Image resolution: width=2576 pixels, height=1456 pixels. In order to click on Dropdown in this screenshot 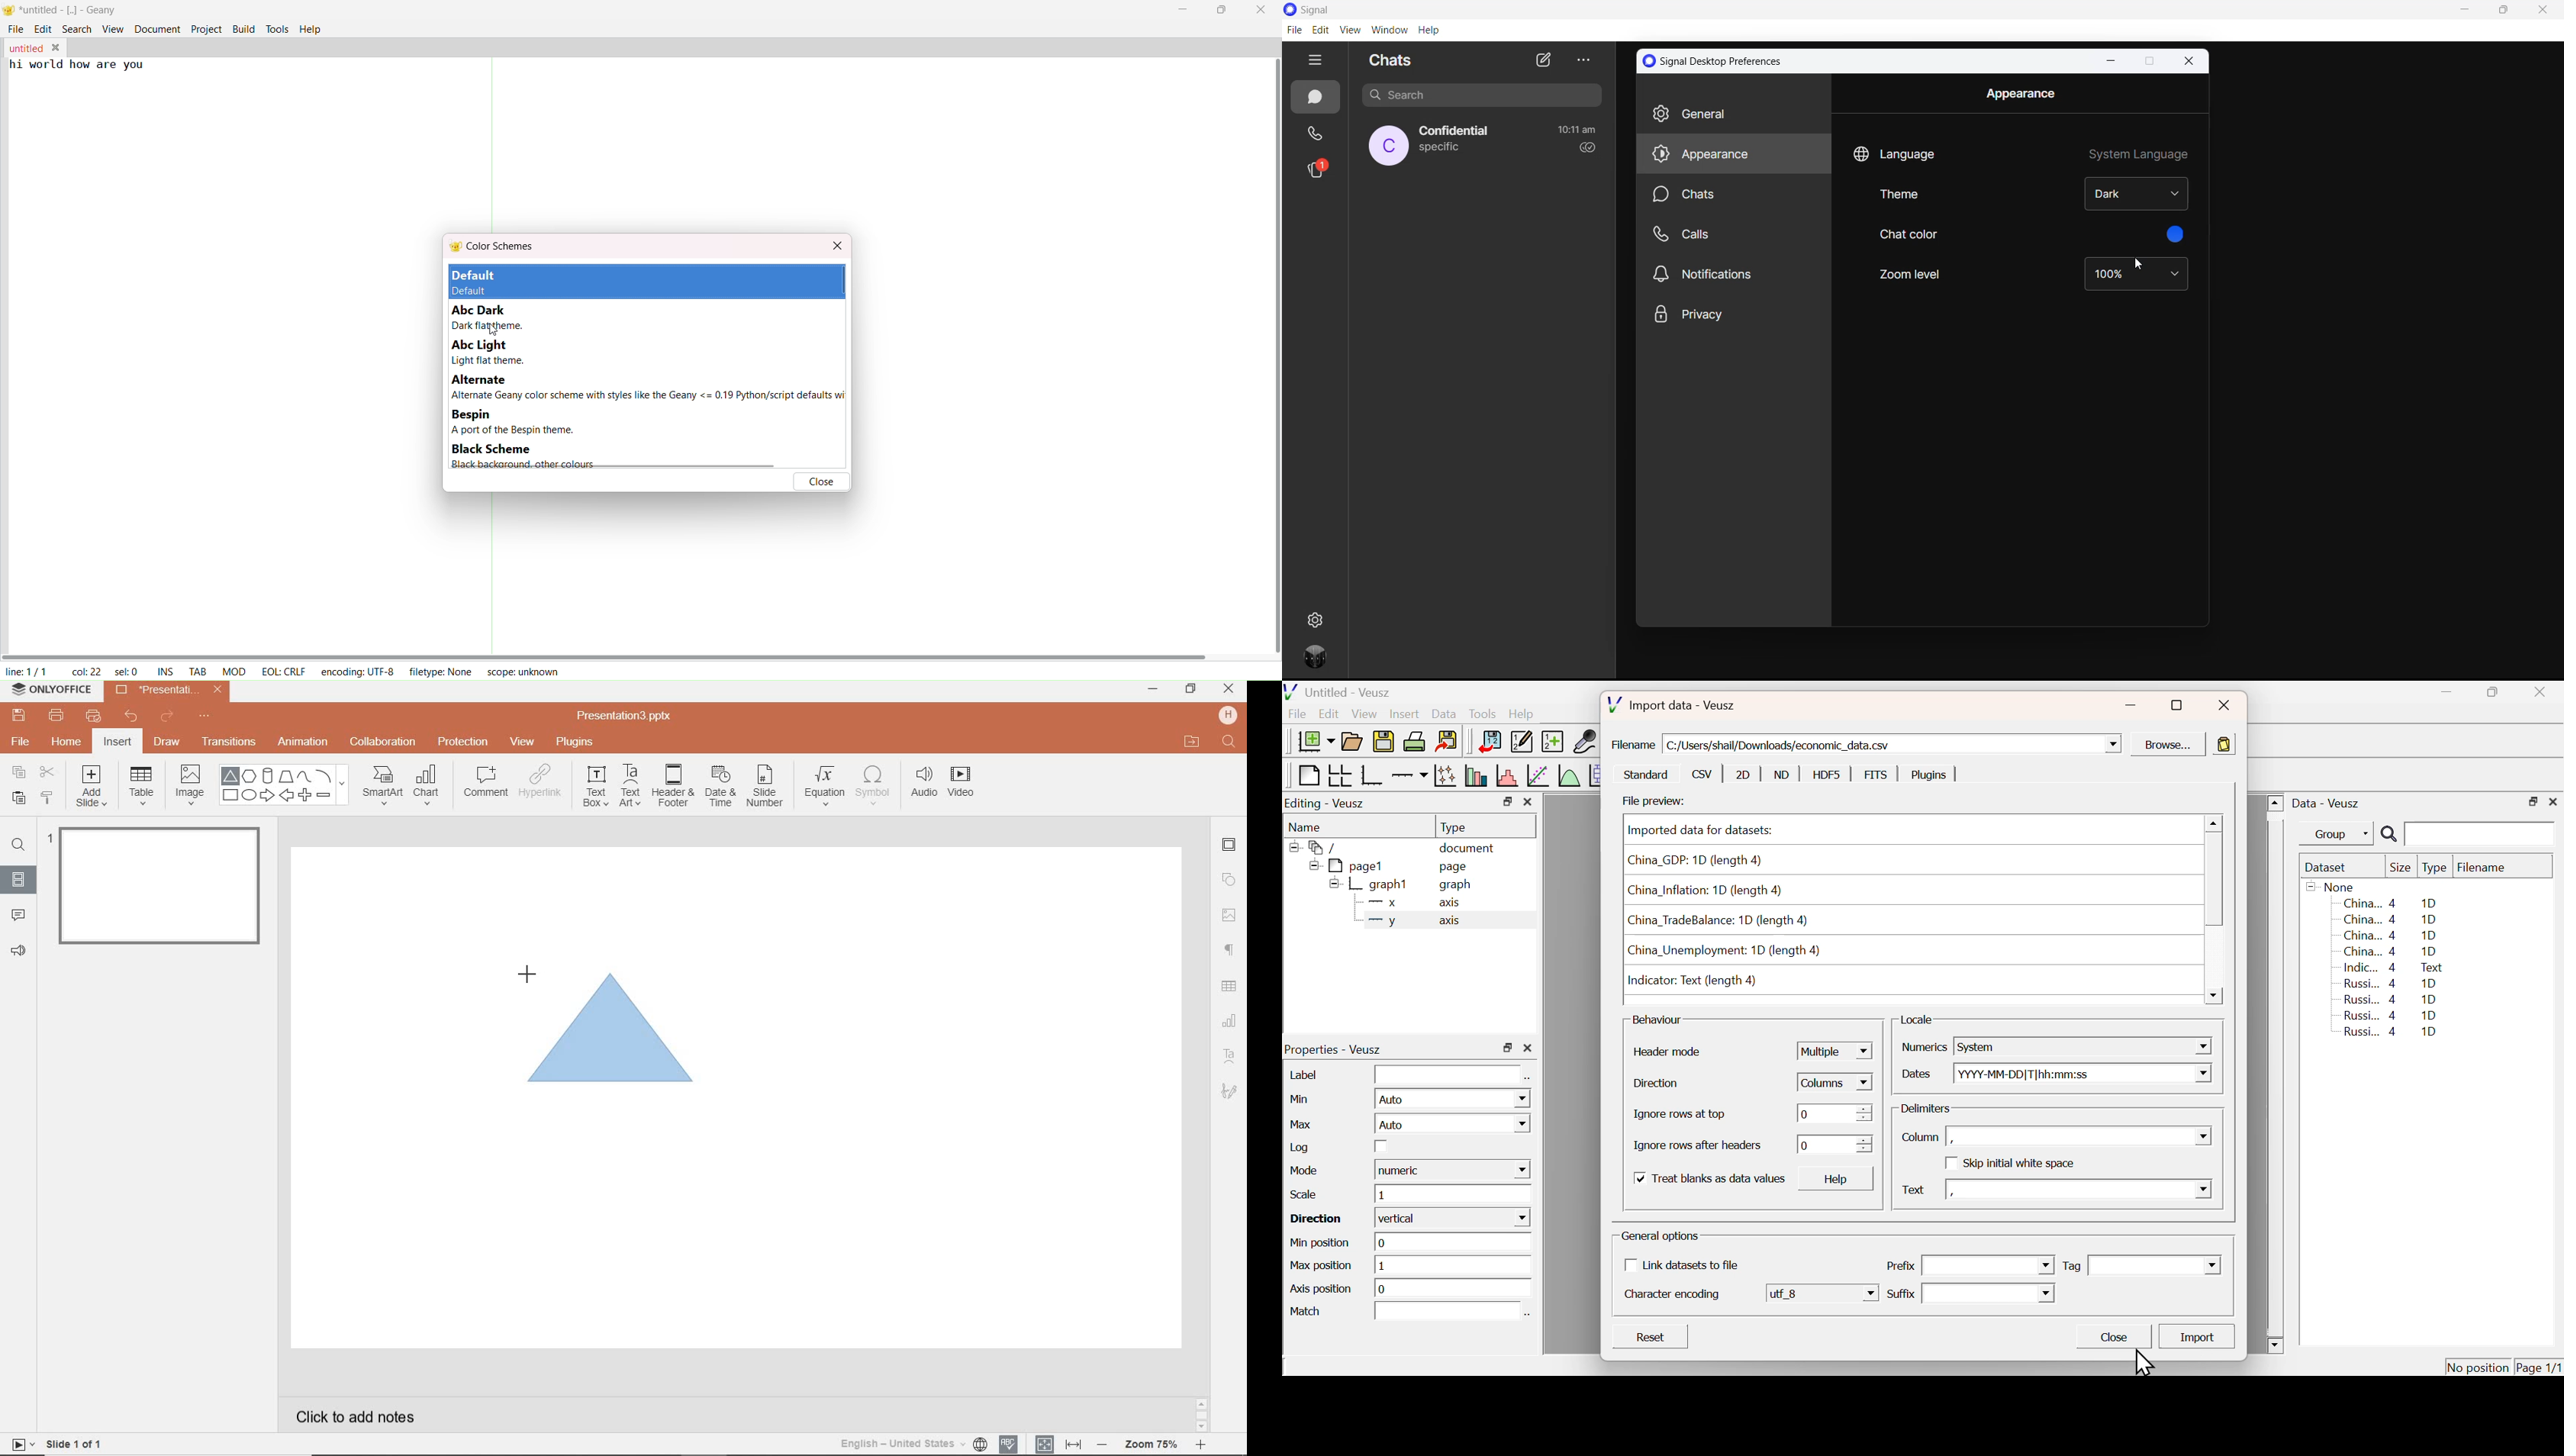, I will do `click(1986, 1294)`.